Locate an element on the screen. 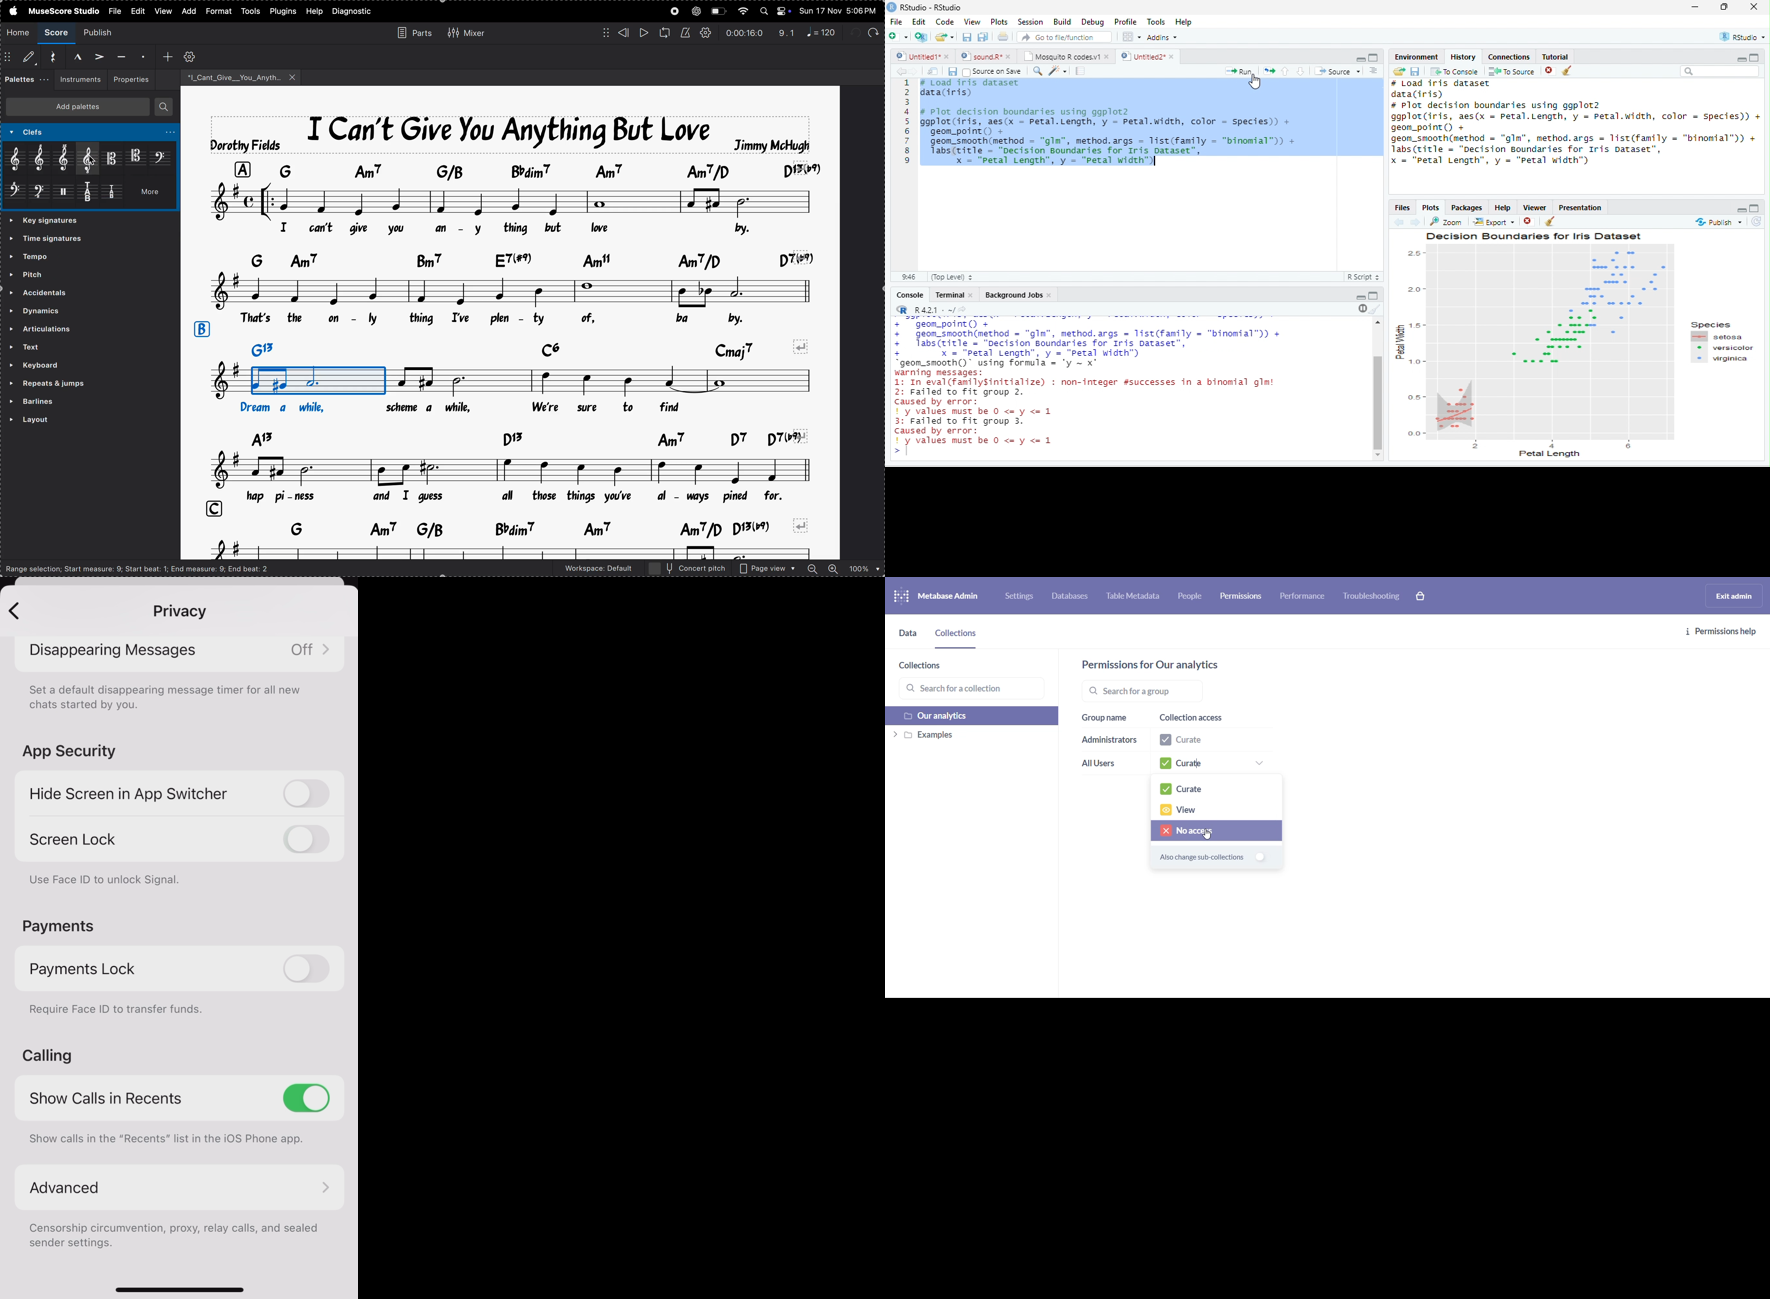 The image size is (1792, 1316). Publish is located at coordinates (1717, 222).